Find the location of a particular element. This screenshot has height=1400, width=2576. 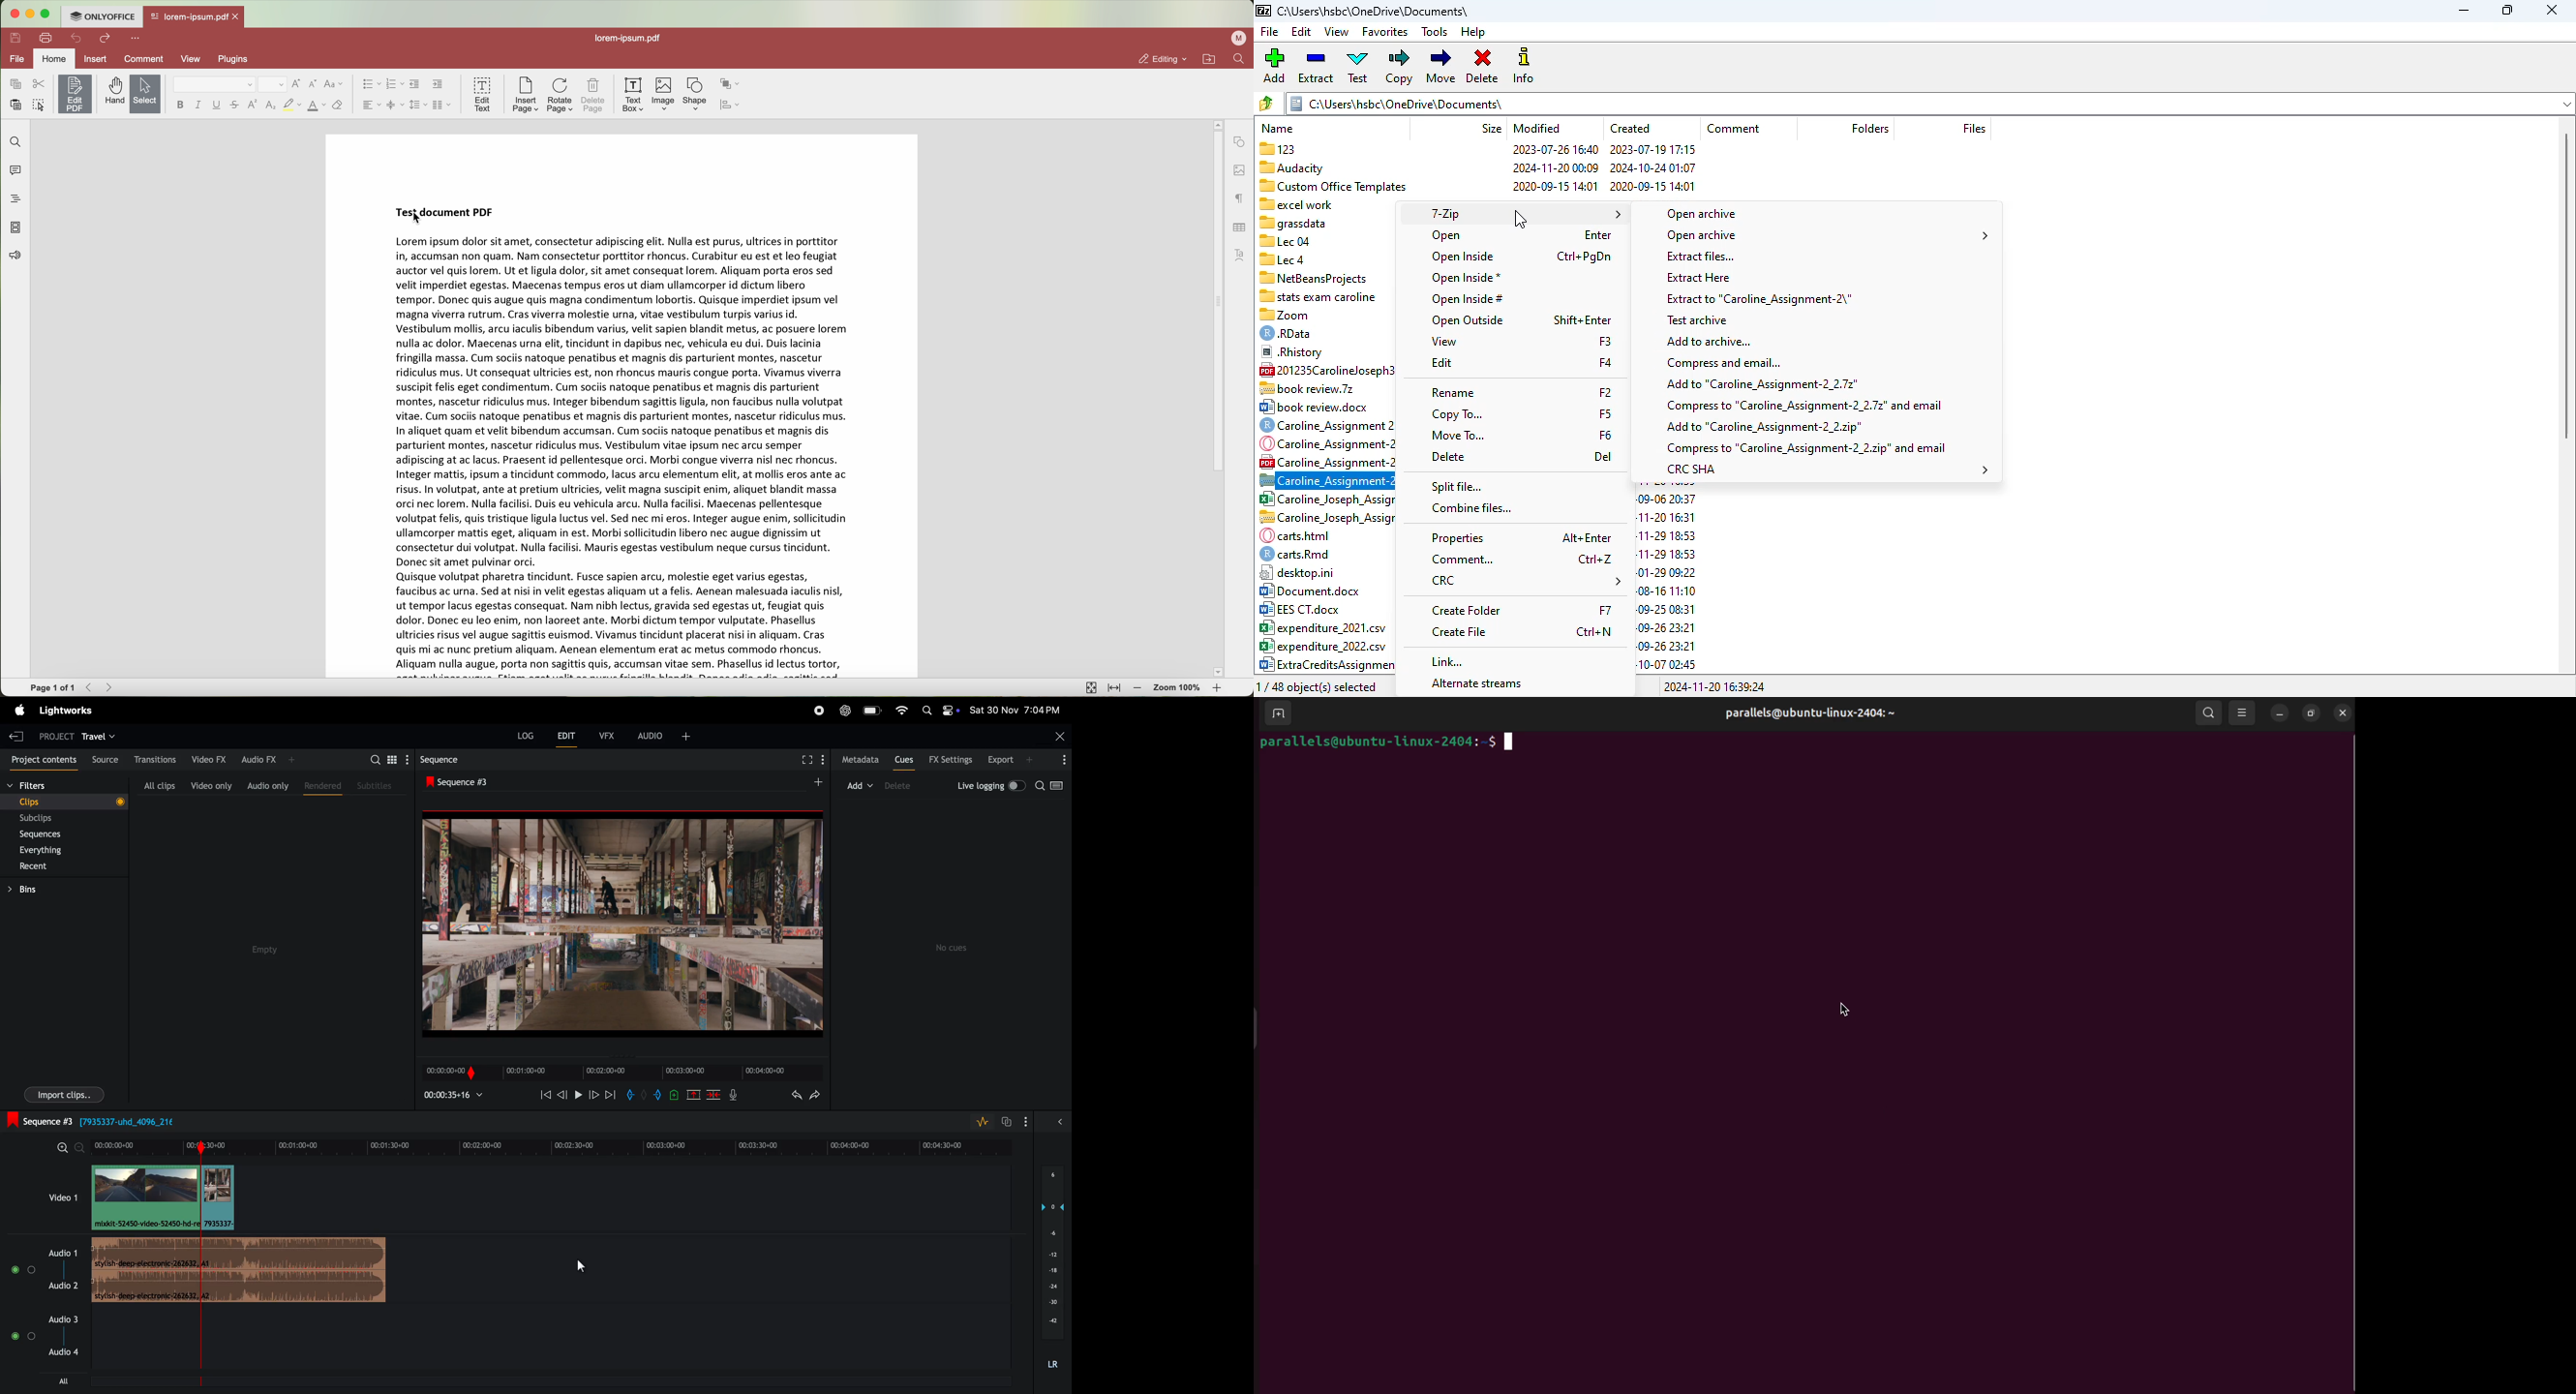

insert page is located at coordinates (525, 96).